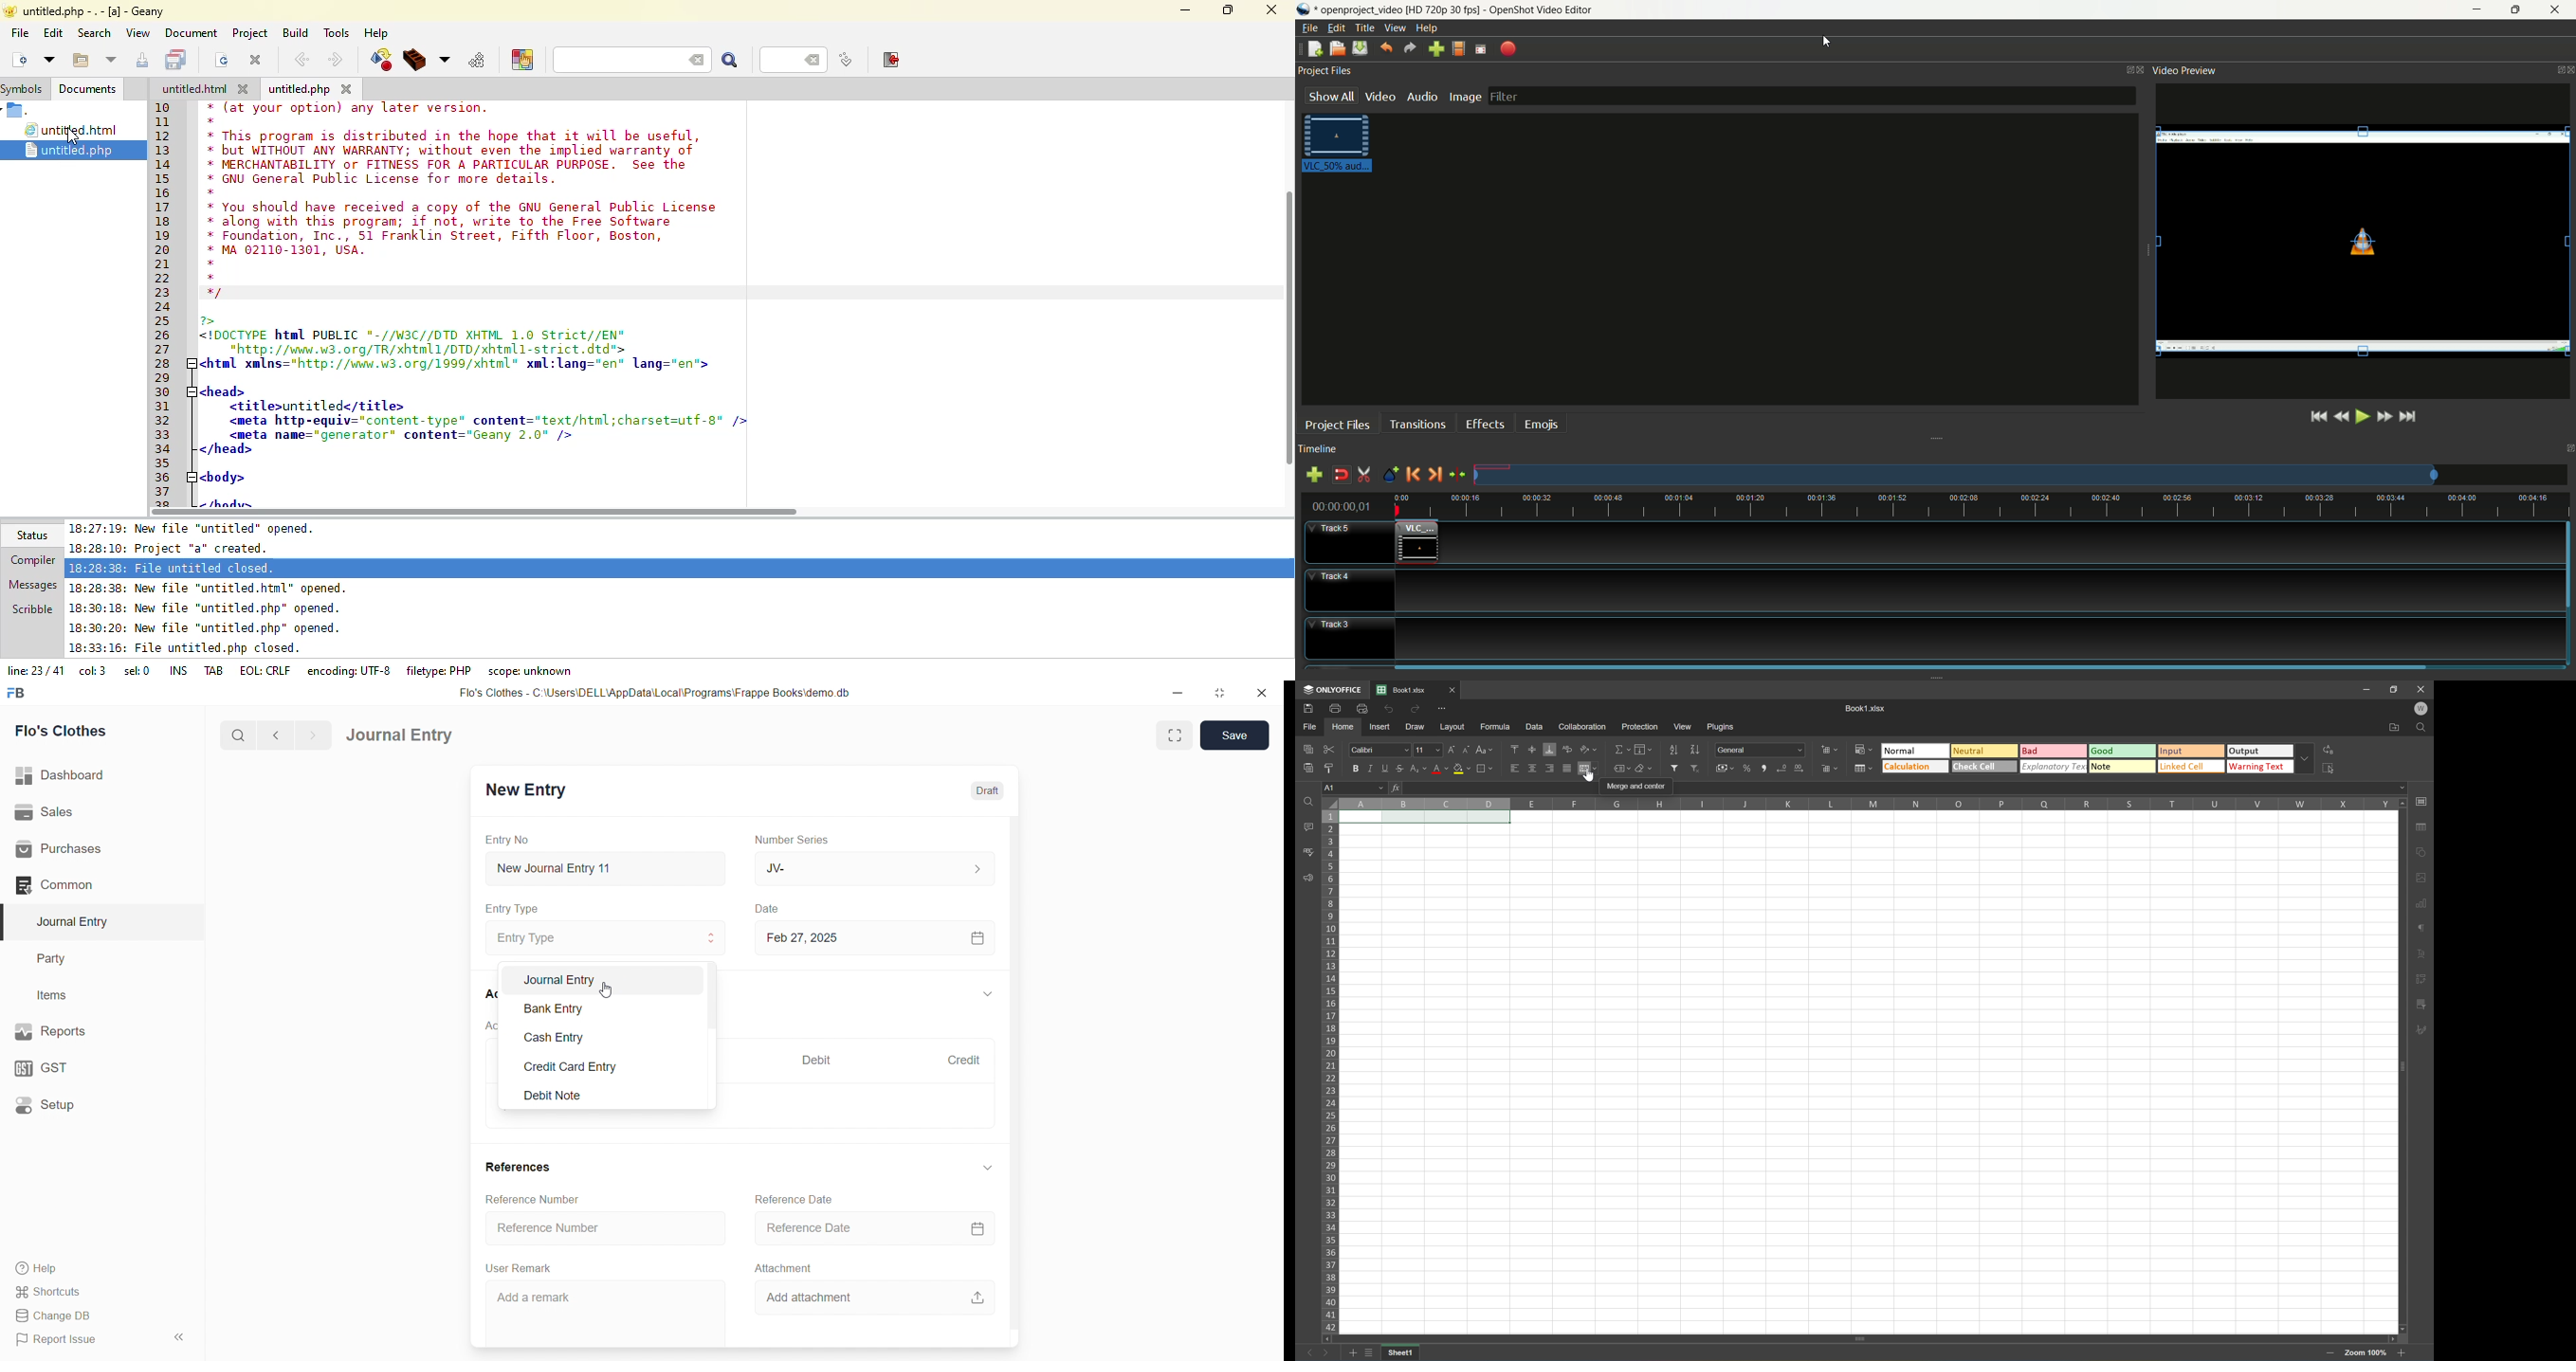 The image size is (2576, 1372). Describe the element at coordinates (1444, 711) in the screenshot. I see `Customize Quick Access Toolbar` at that location.